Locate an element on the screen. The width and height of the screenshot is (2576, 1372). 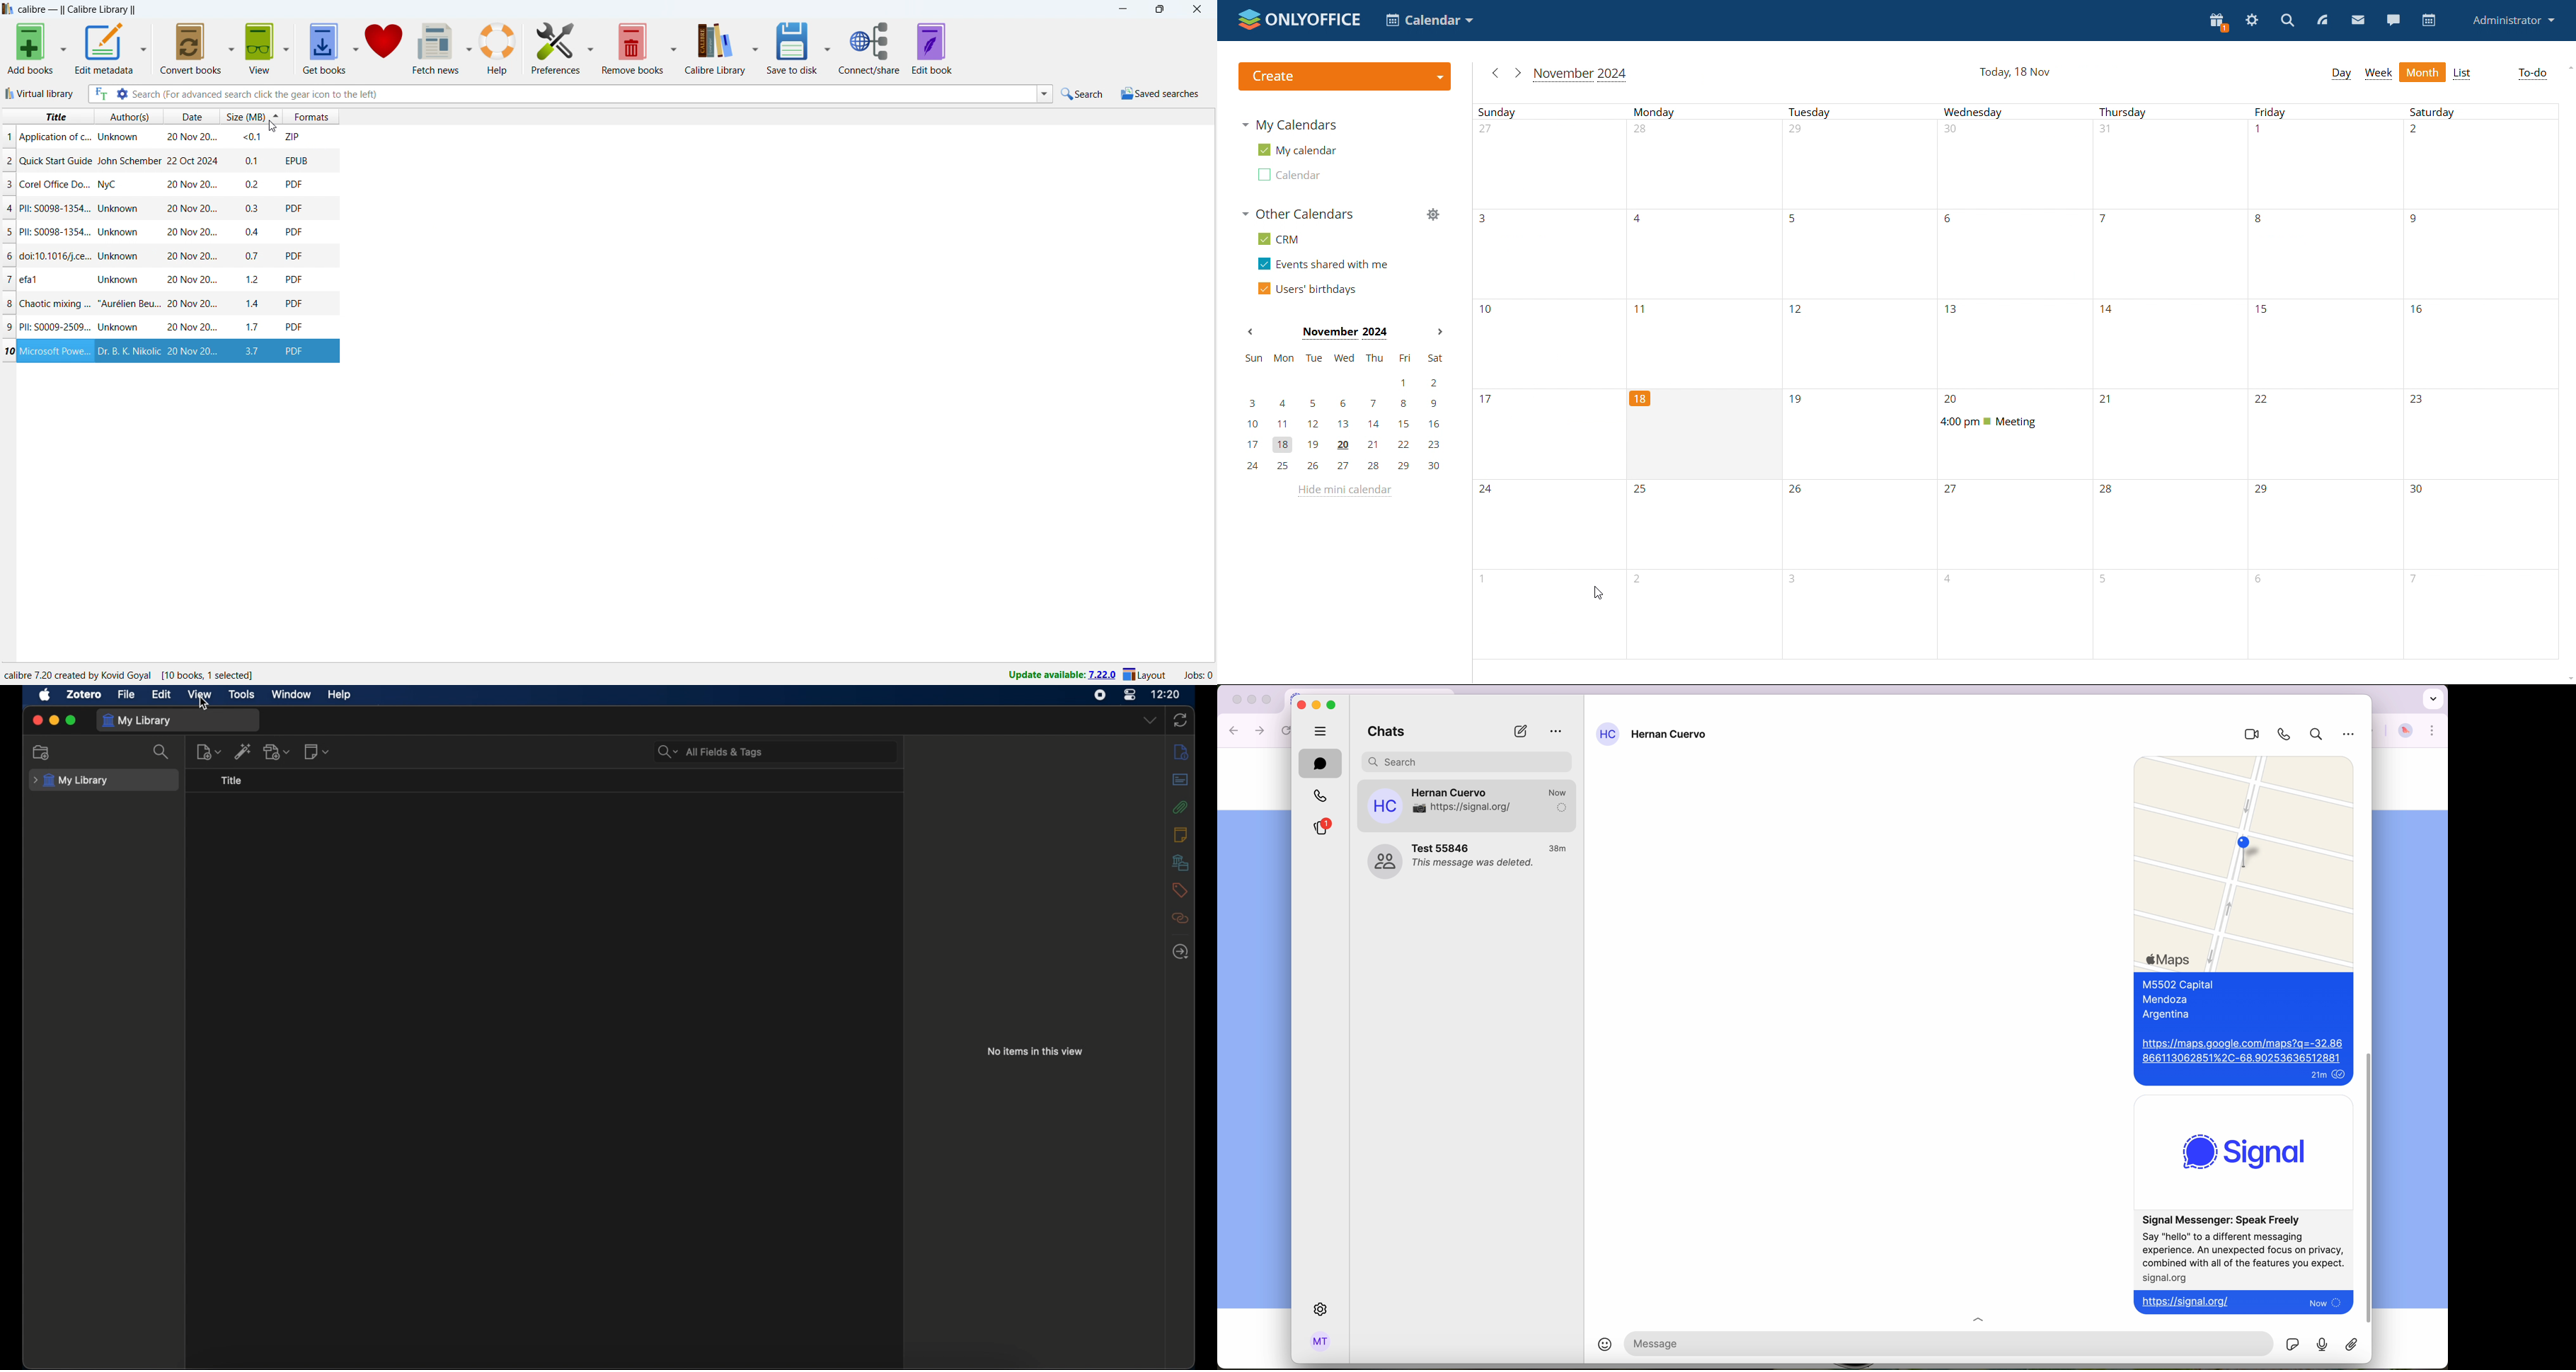
| Mendoza is located at coordinates (2168, 1000).